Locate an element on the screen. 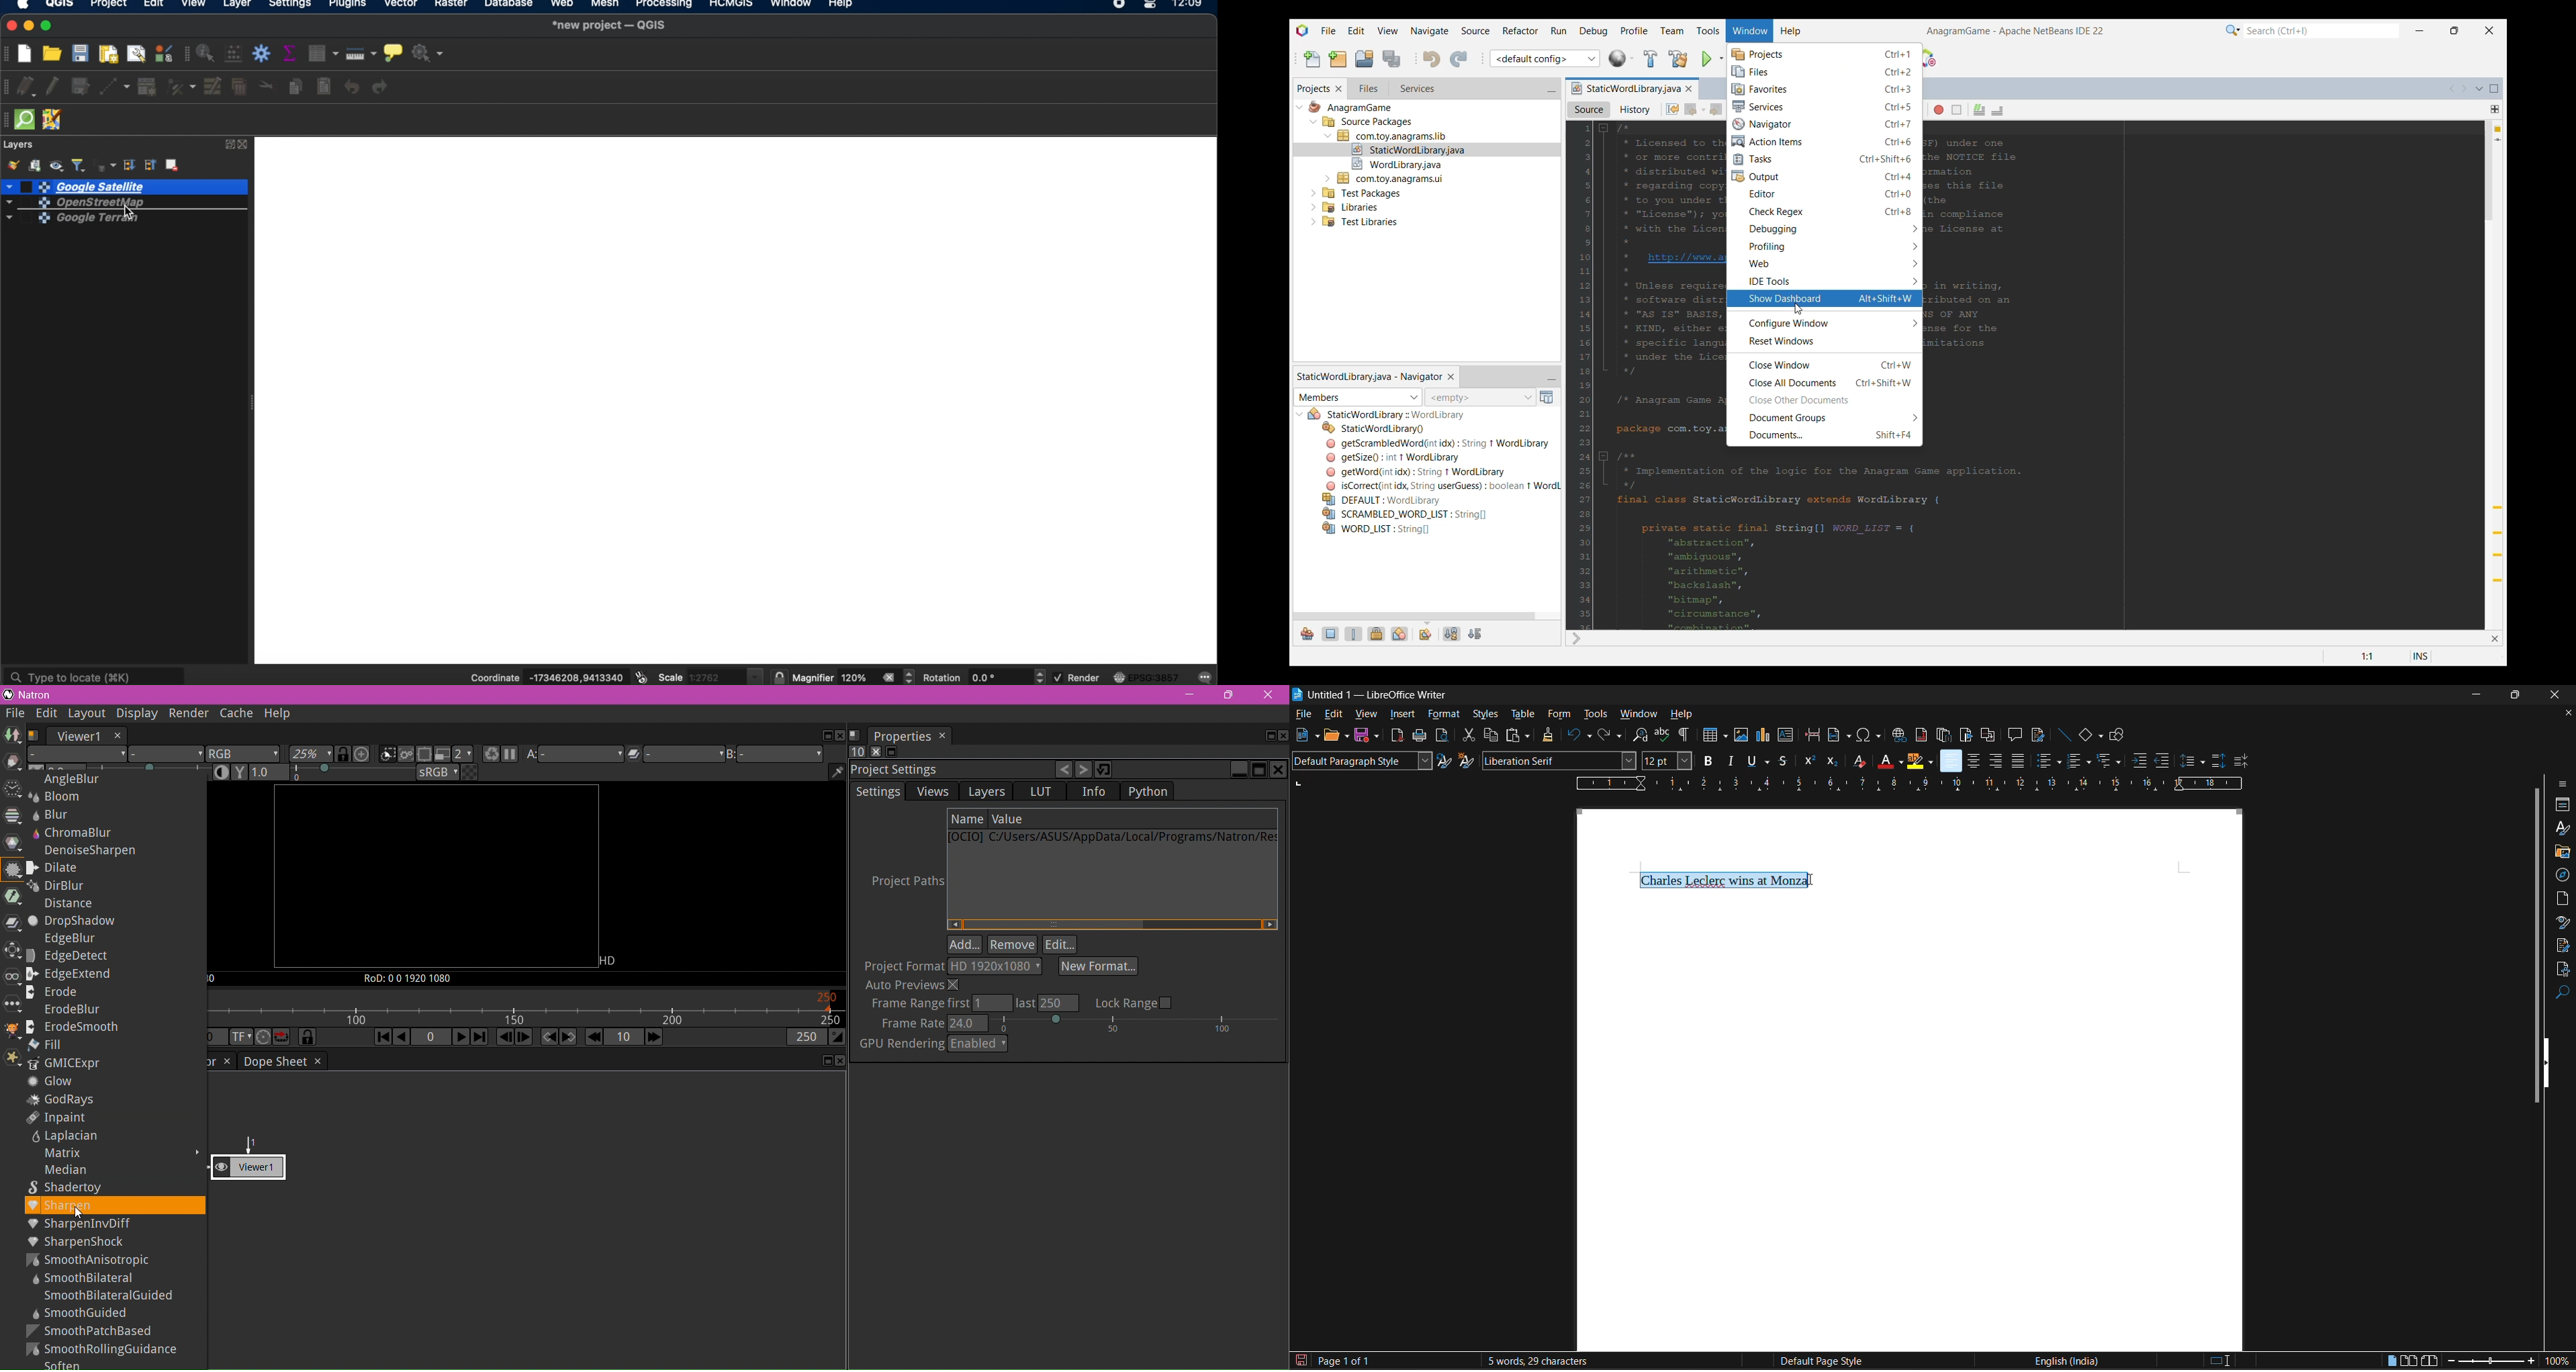  digitizing toolbar is located at coordinates (8, 88).